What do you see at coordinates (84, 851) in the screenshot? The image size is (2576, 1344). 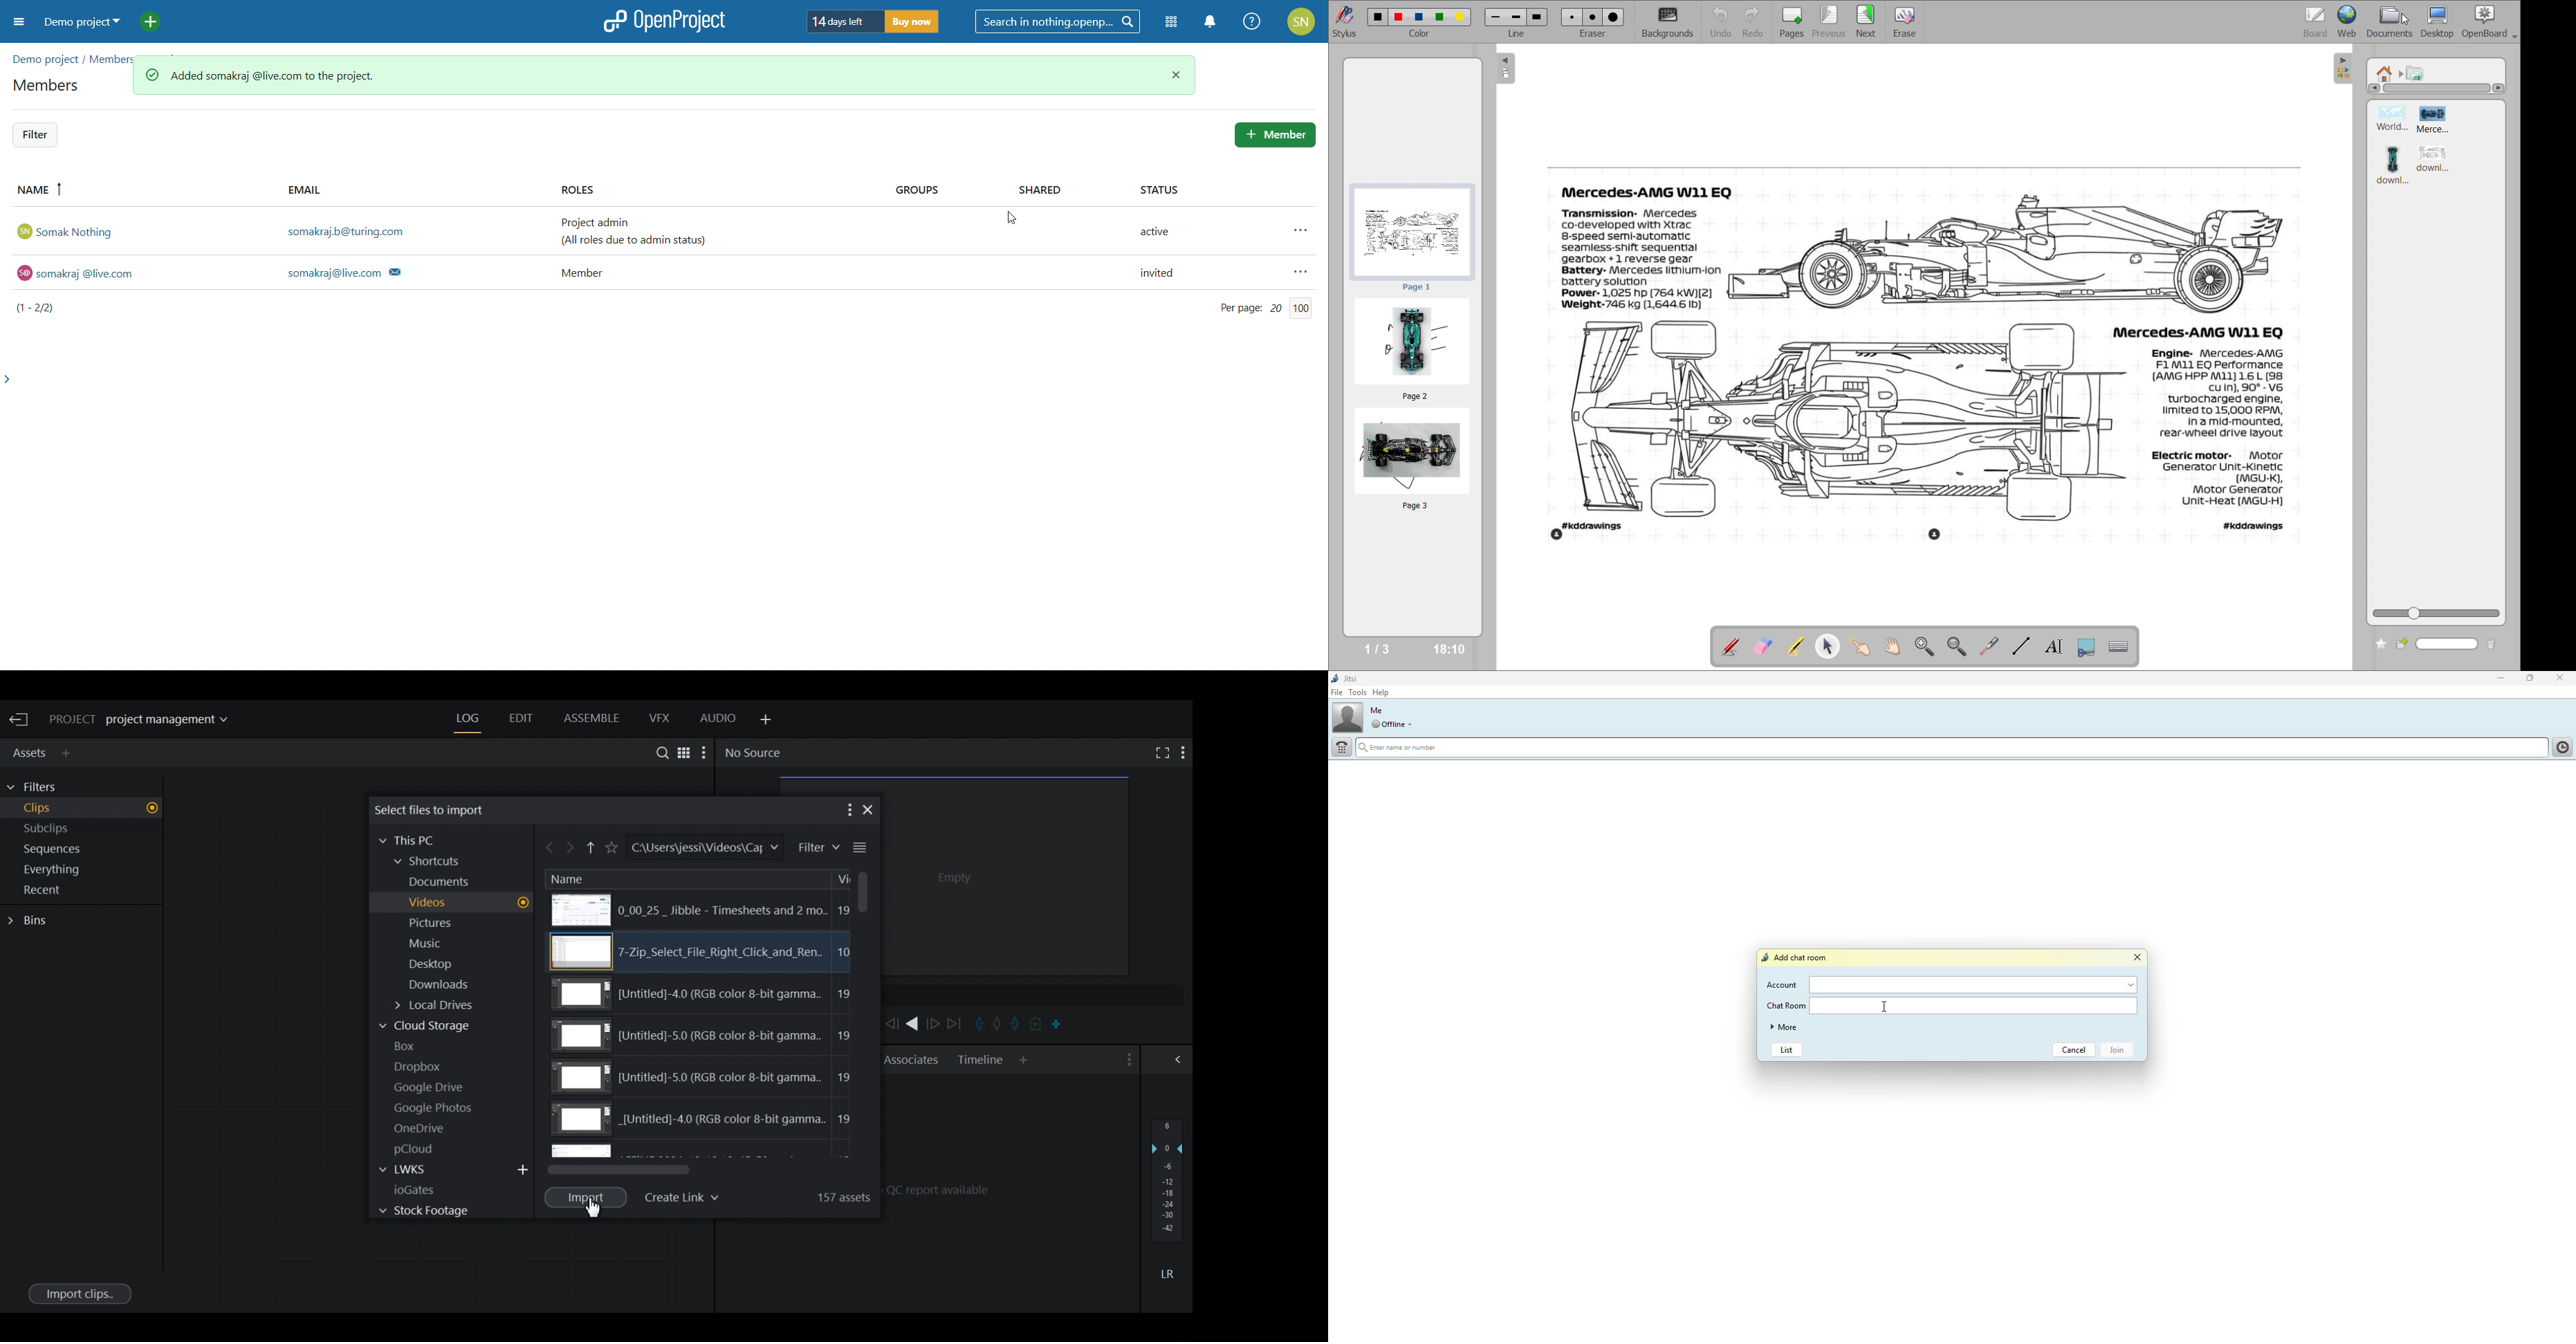 I see `Show sequences in current project` at bounding box center [84, 851].